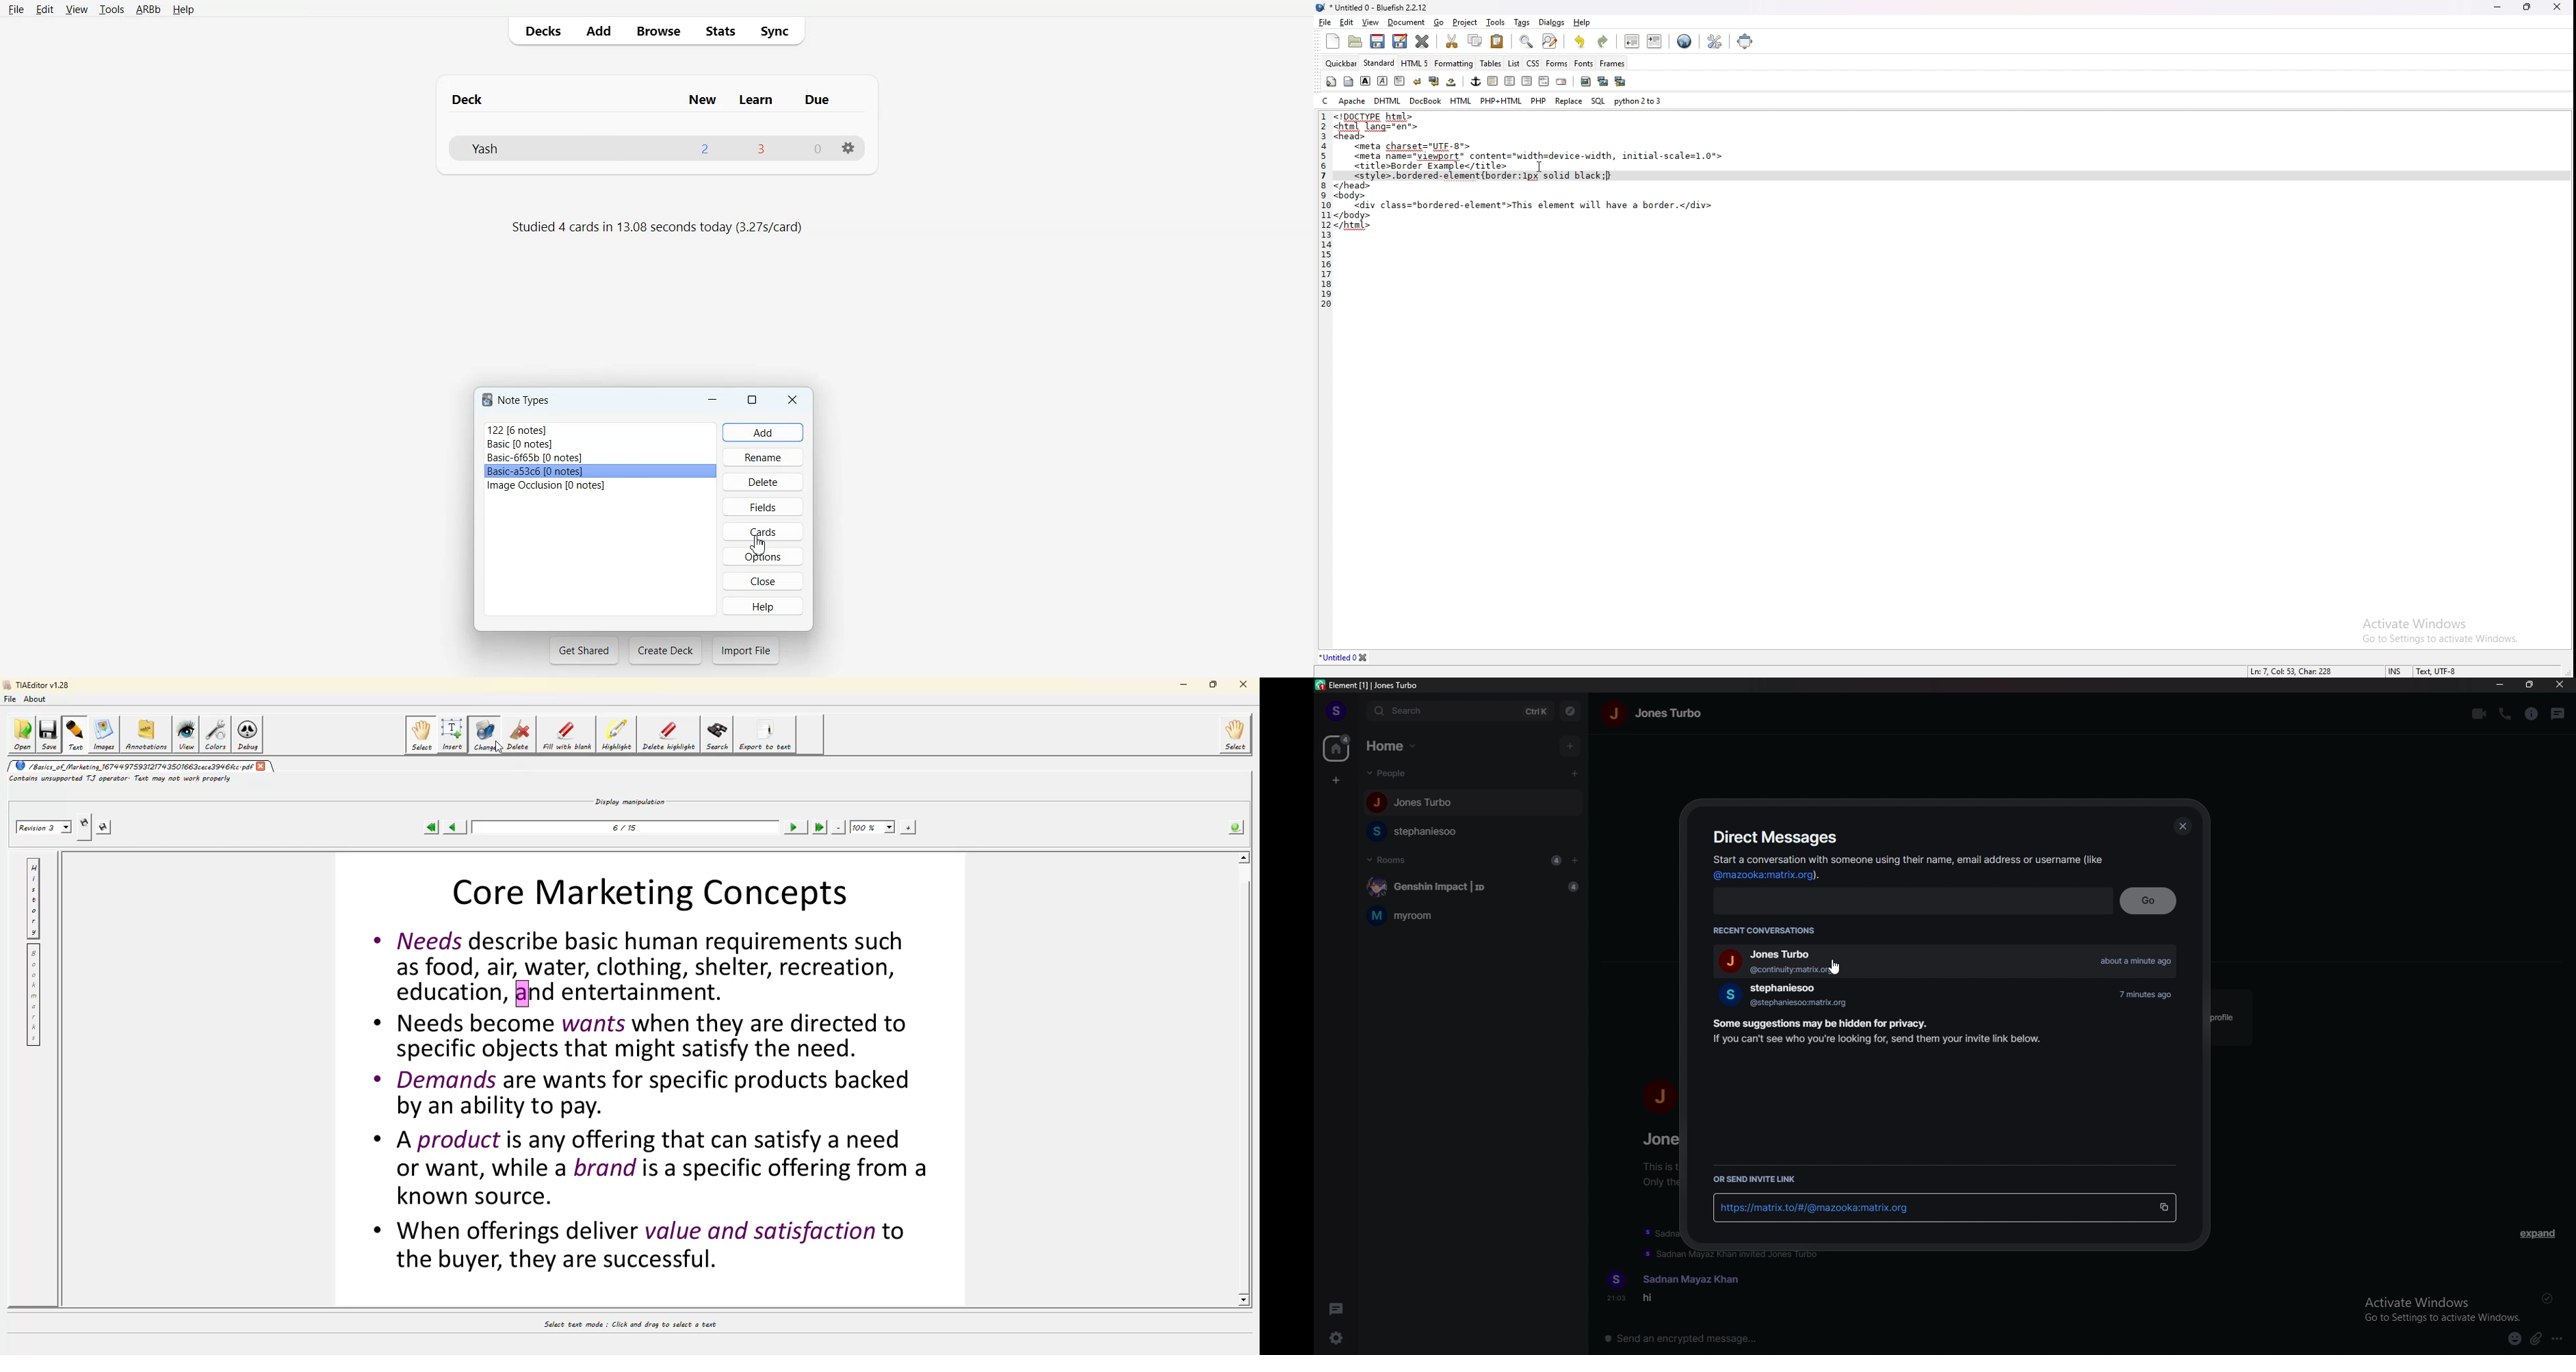 This screenshot has height=1372, width=2576. What do you see at coordinates (648, 99) in the screenshot?
I see `Deck New Learn Due` at bounding box center [648, 99].